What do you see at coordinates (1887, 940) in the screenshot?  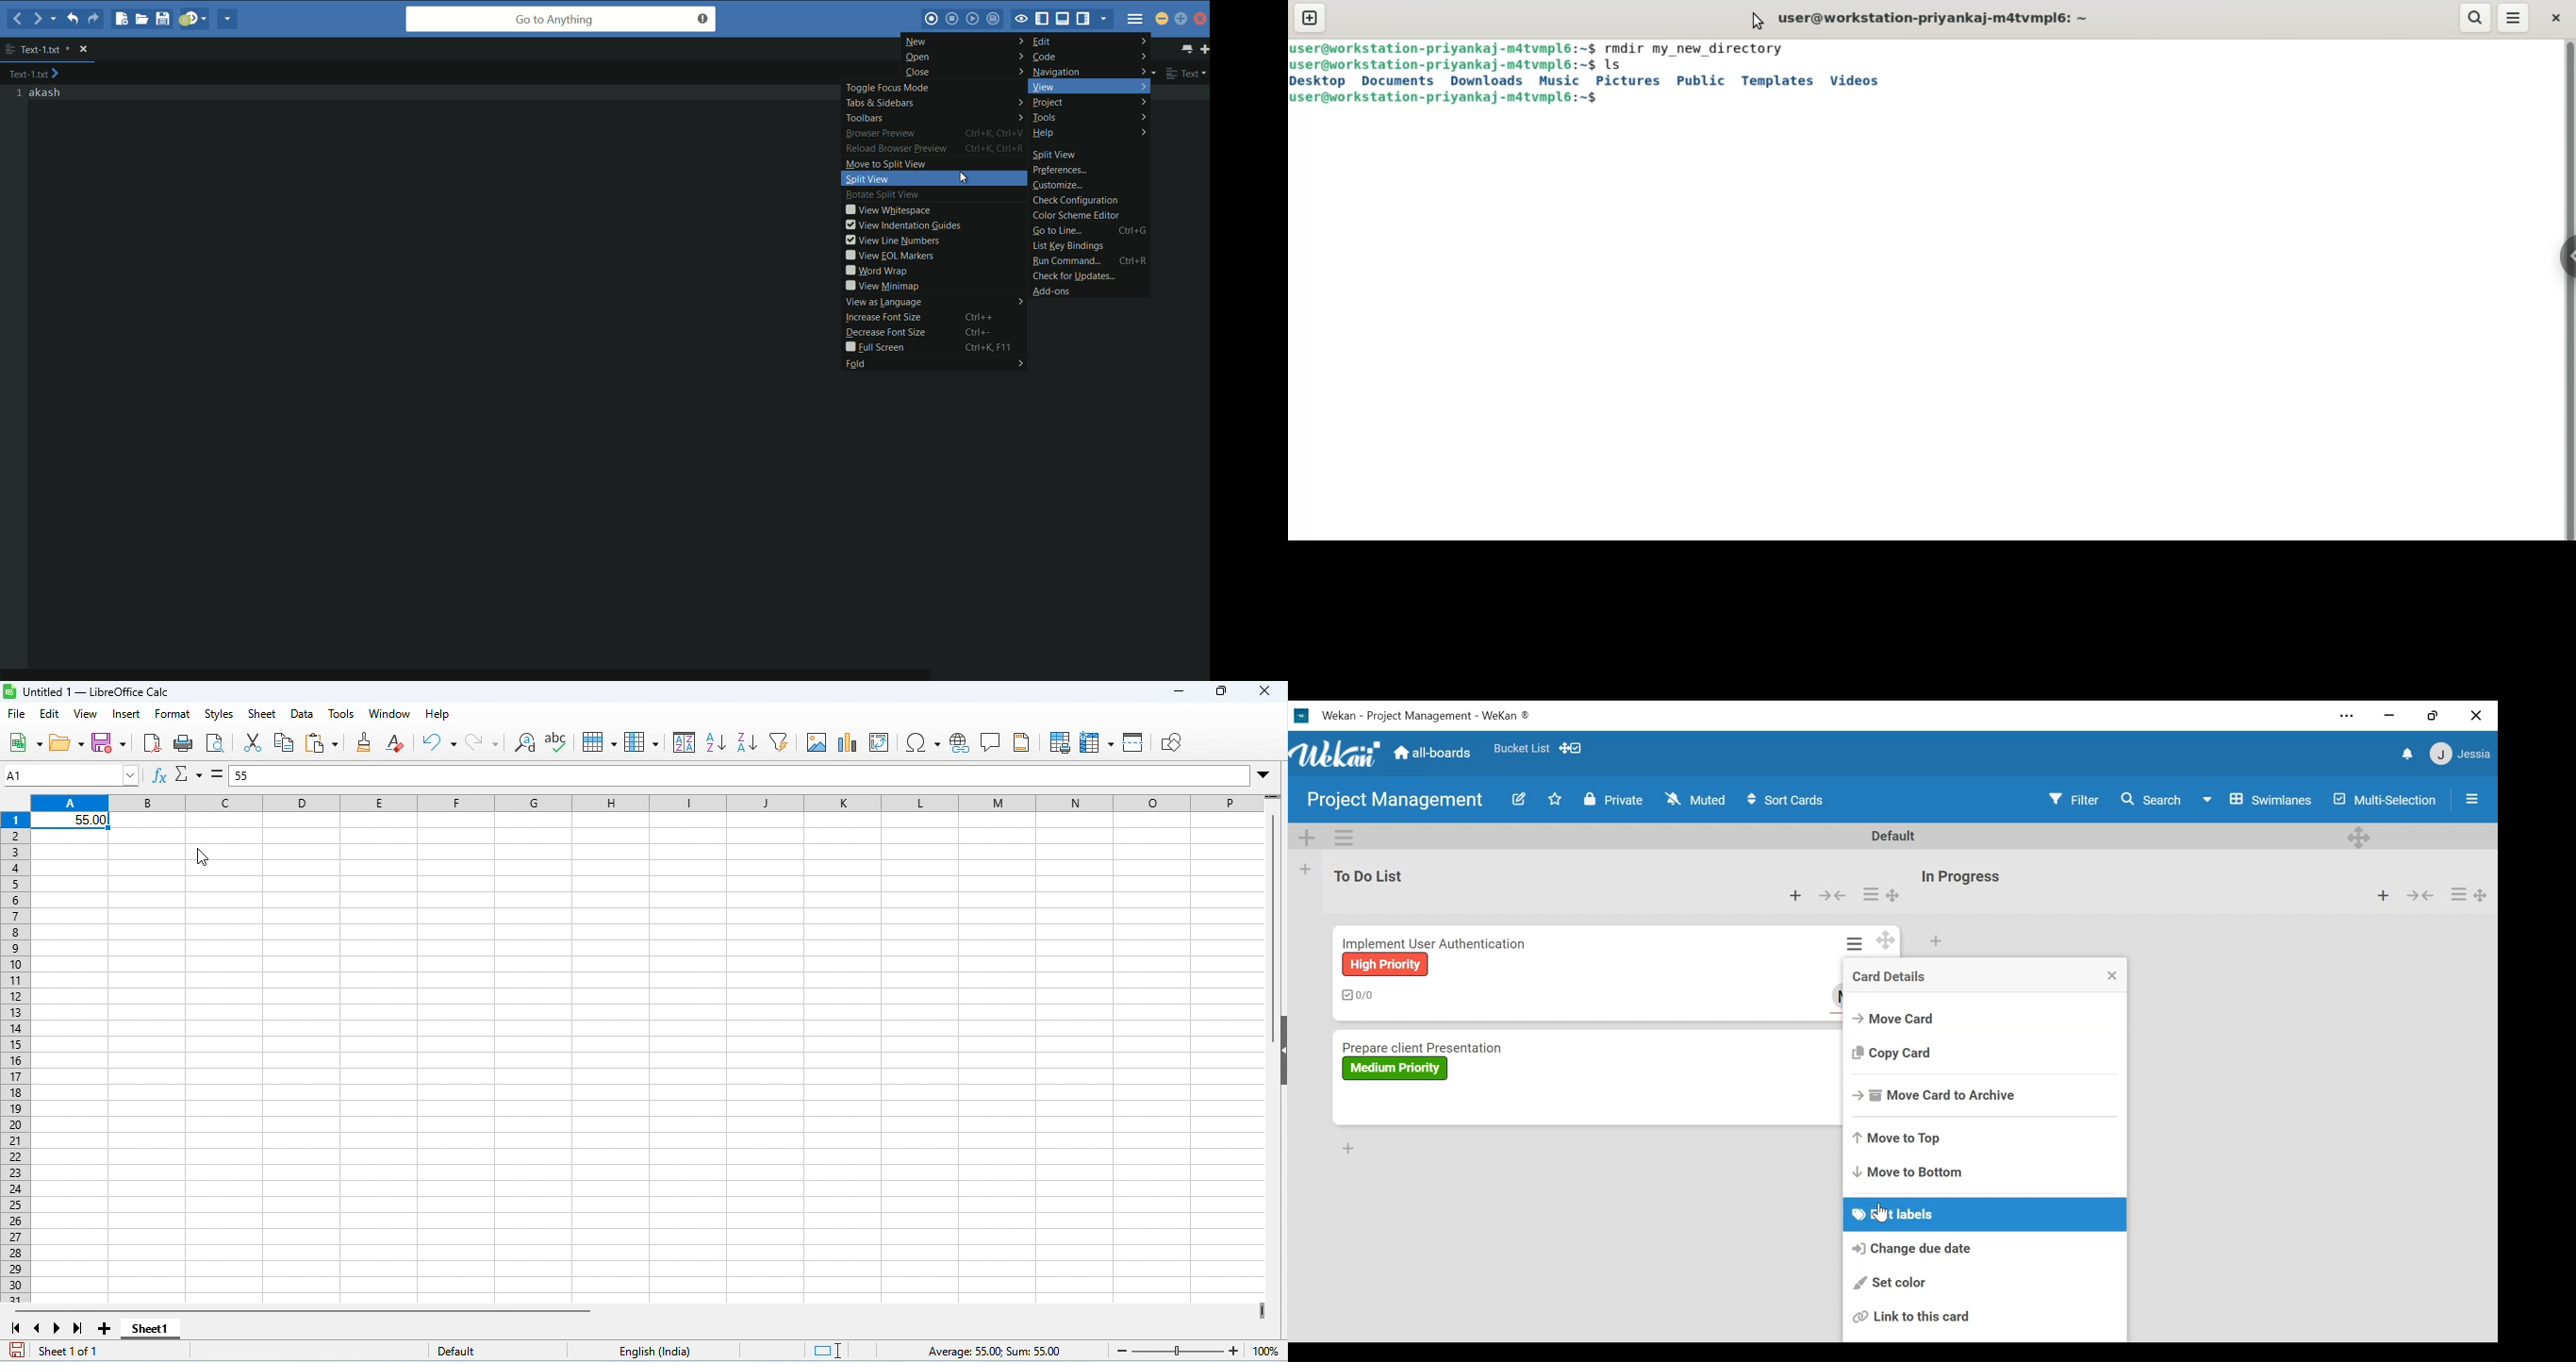 I see `Desktop drag handle` at bounding box center [1887, 940].